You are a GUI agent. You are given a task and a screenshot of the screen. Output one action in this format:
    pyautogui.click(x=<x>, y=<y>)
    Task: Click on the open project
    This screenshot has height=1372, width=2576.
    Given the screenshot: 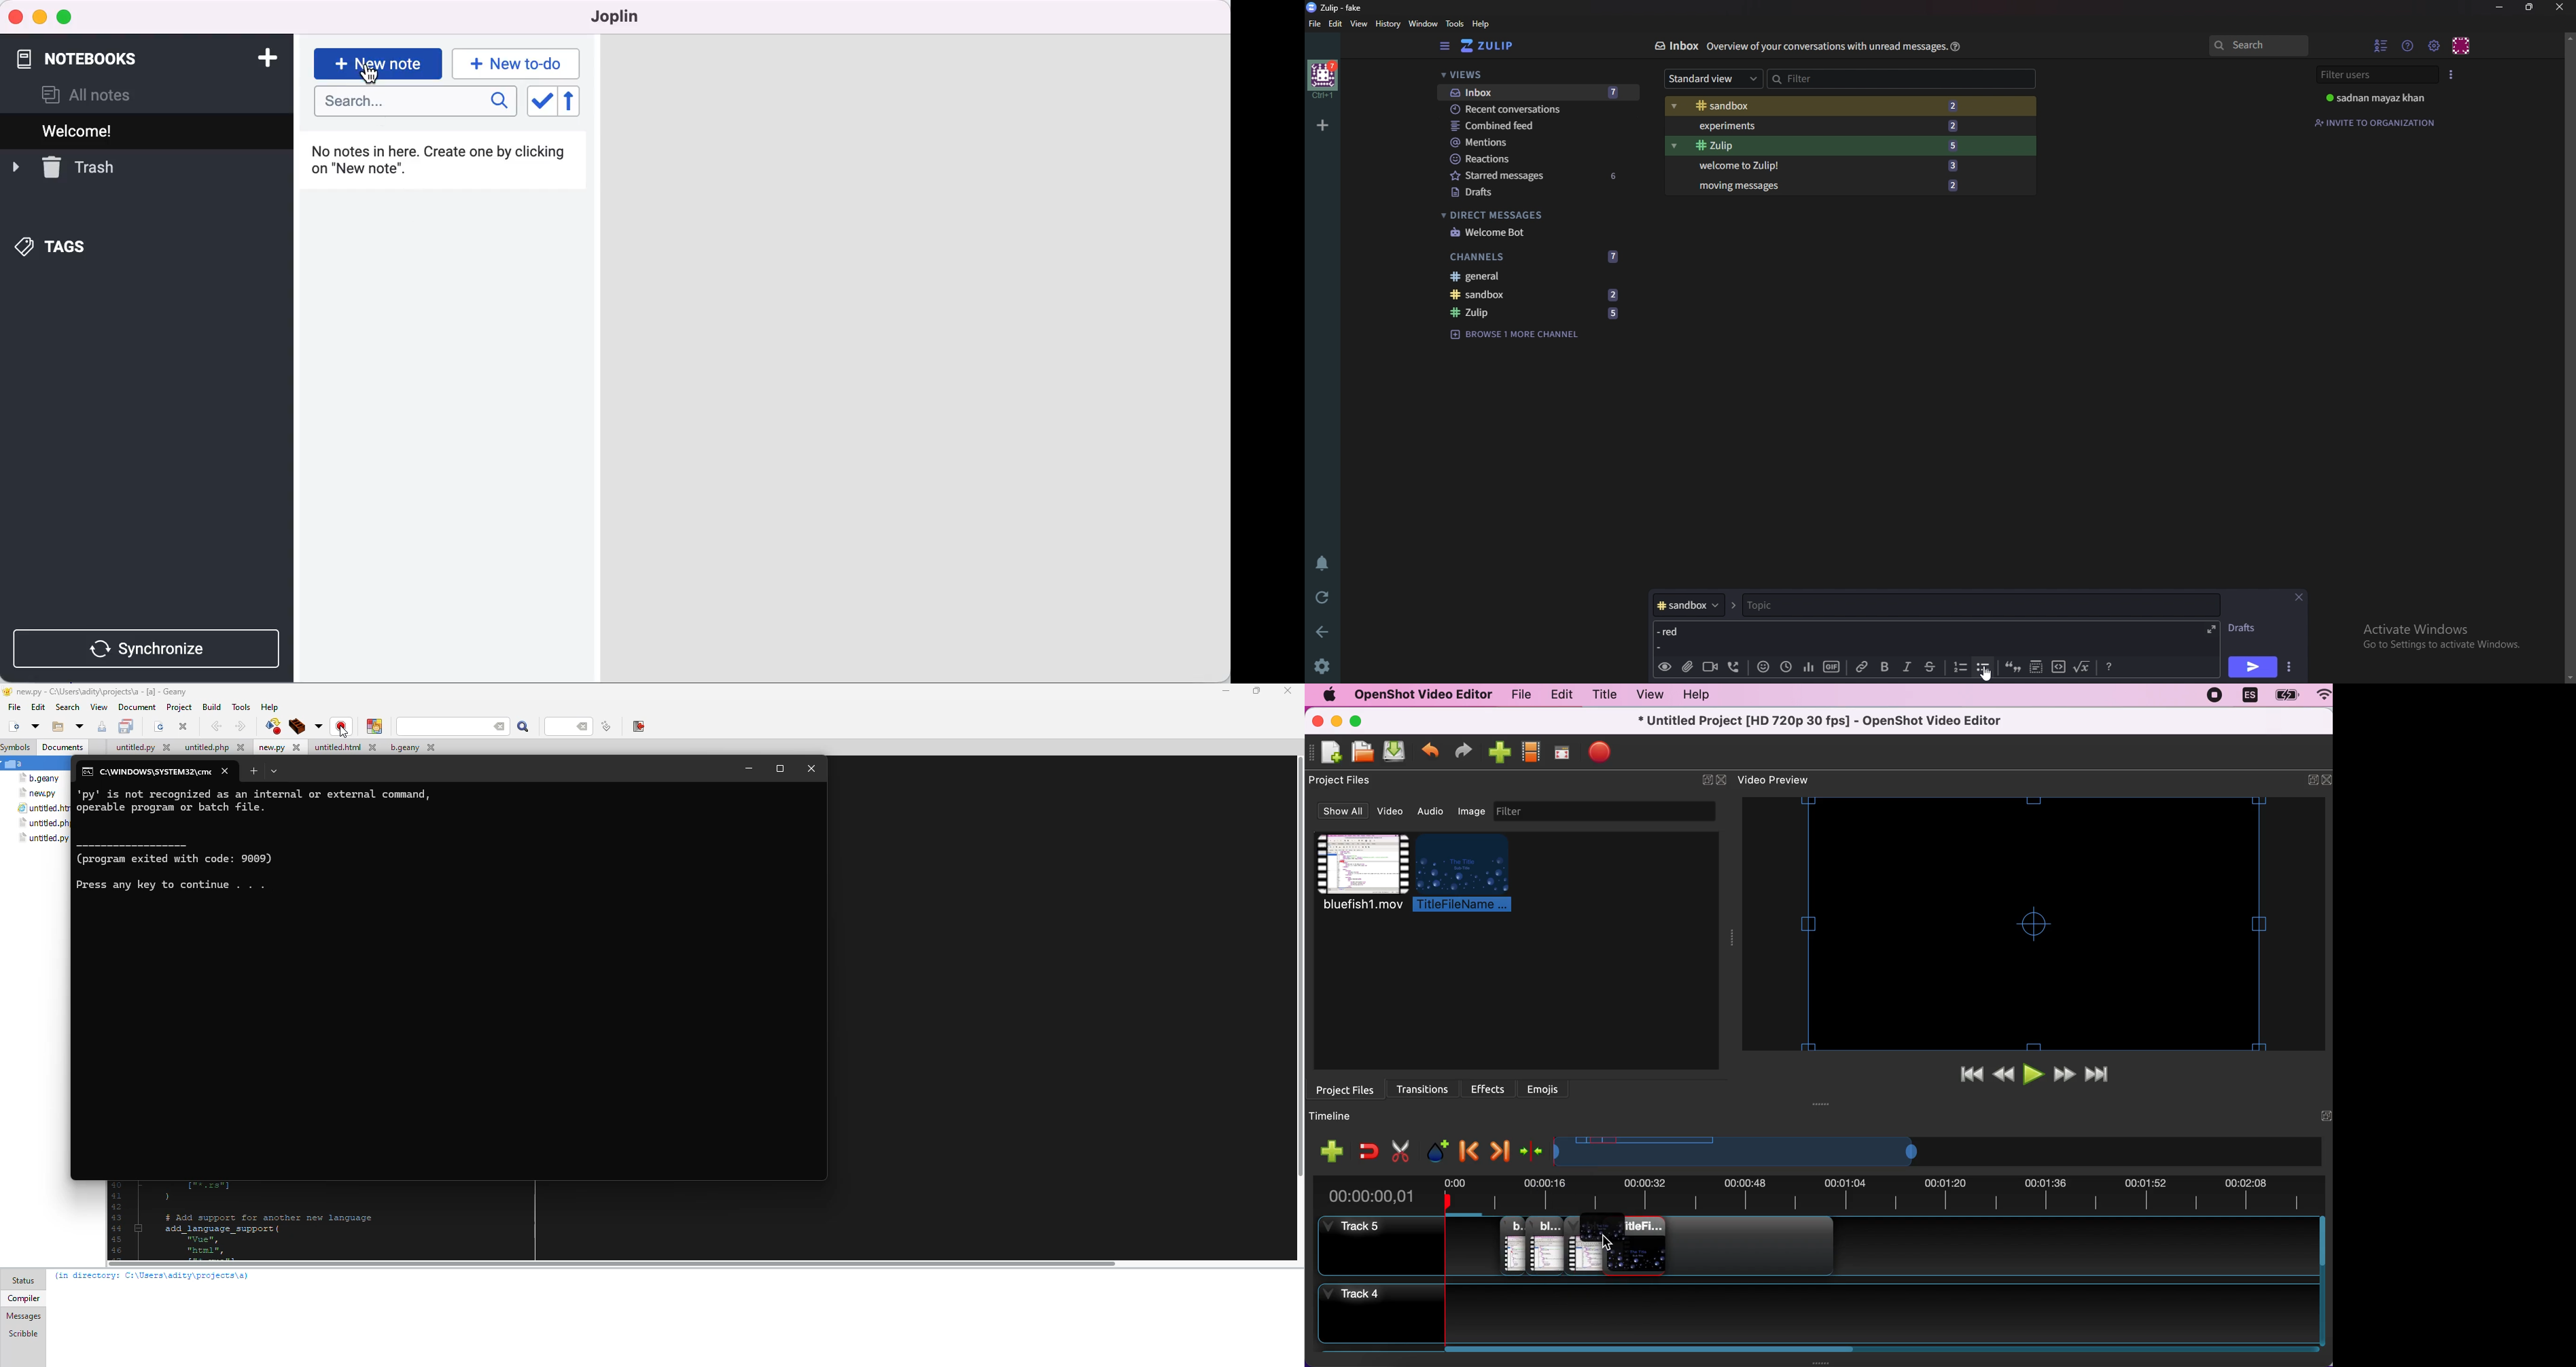 What is the action you would take?
    pyautogui.click(x=1361, y=752)
    